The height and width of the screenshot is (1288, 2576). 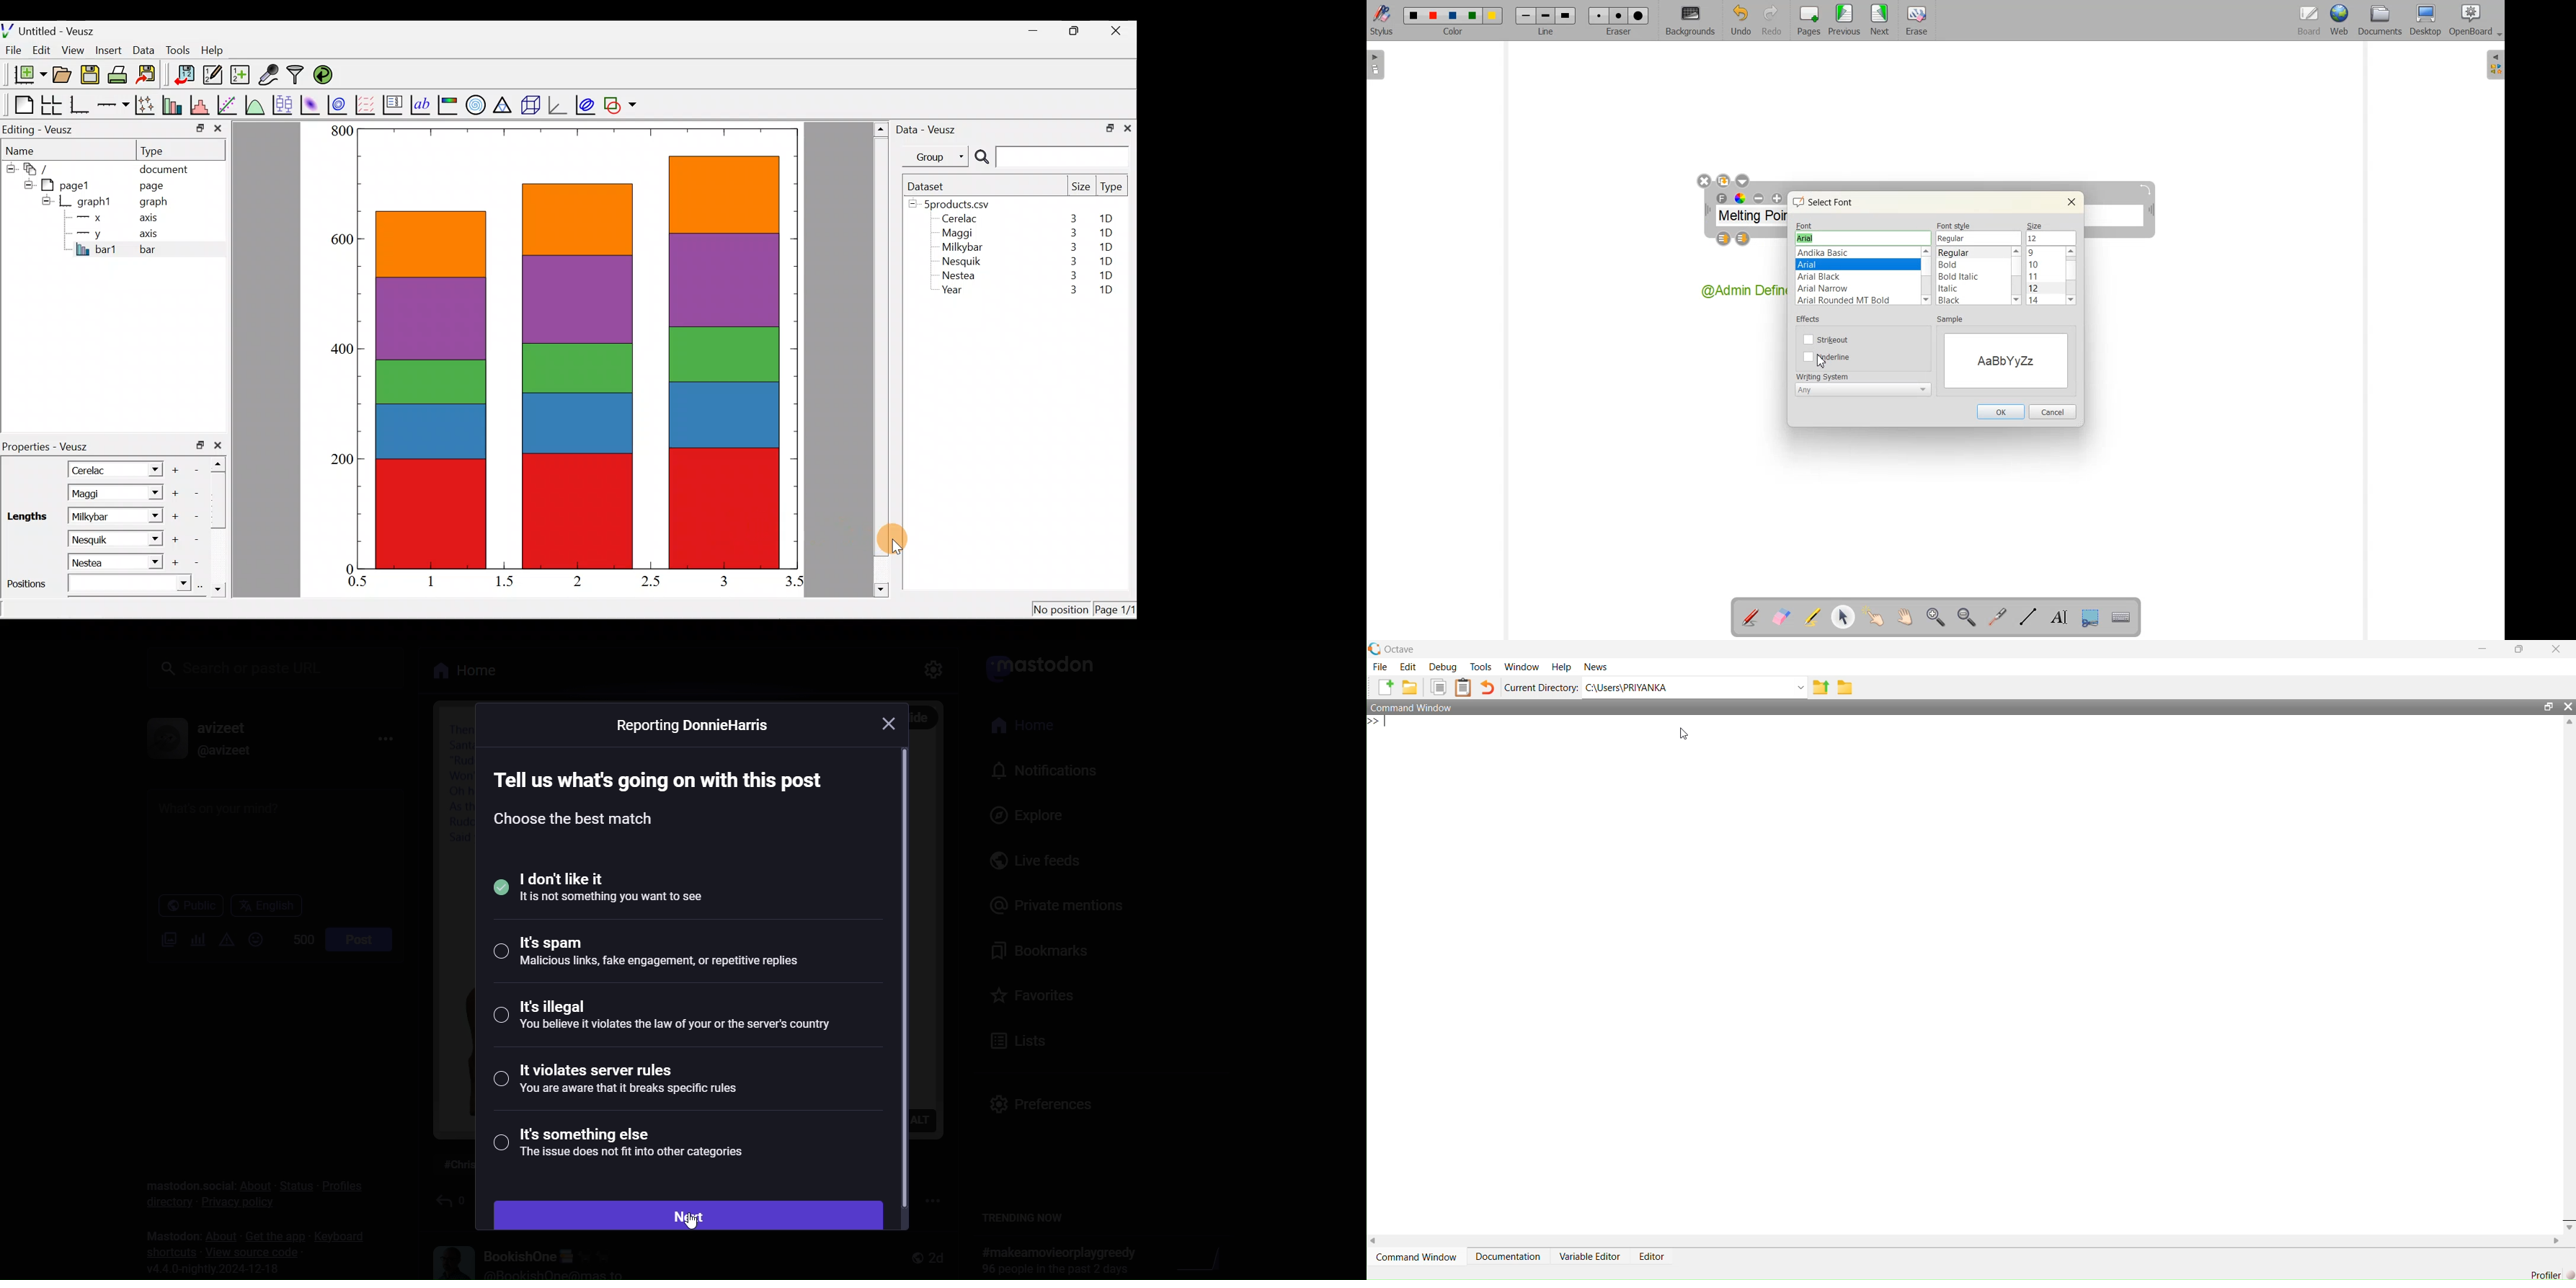 What do you see at coordinates (254, 939) in the screenshot?
I see `emoji` at bounding box center [254, 939].